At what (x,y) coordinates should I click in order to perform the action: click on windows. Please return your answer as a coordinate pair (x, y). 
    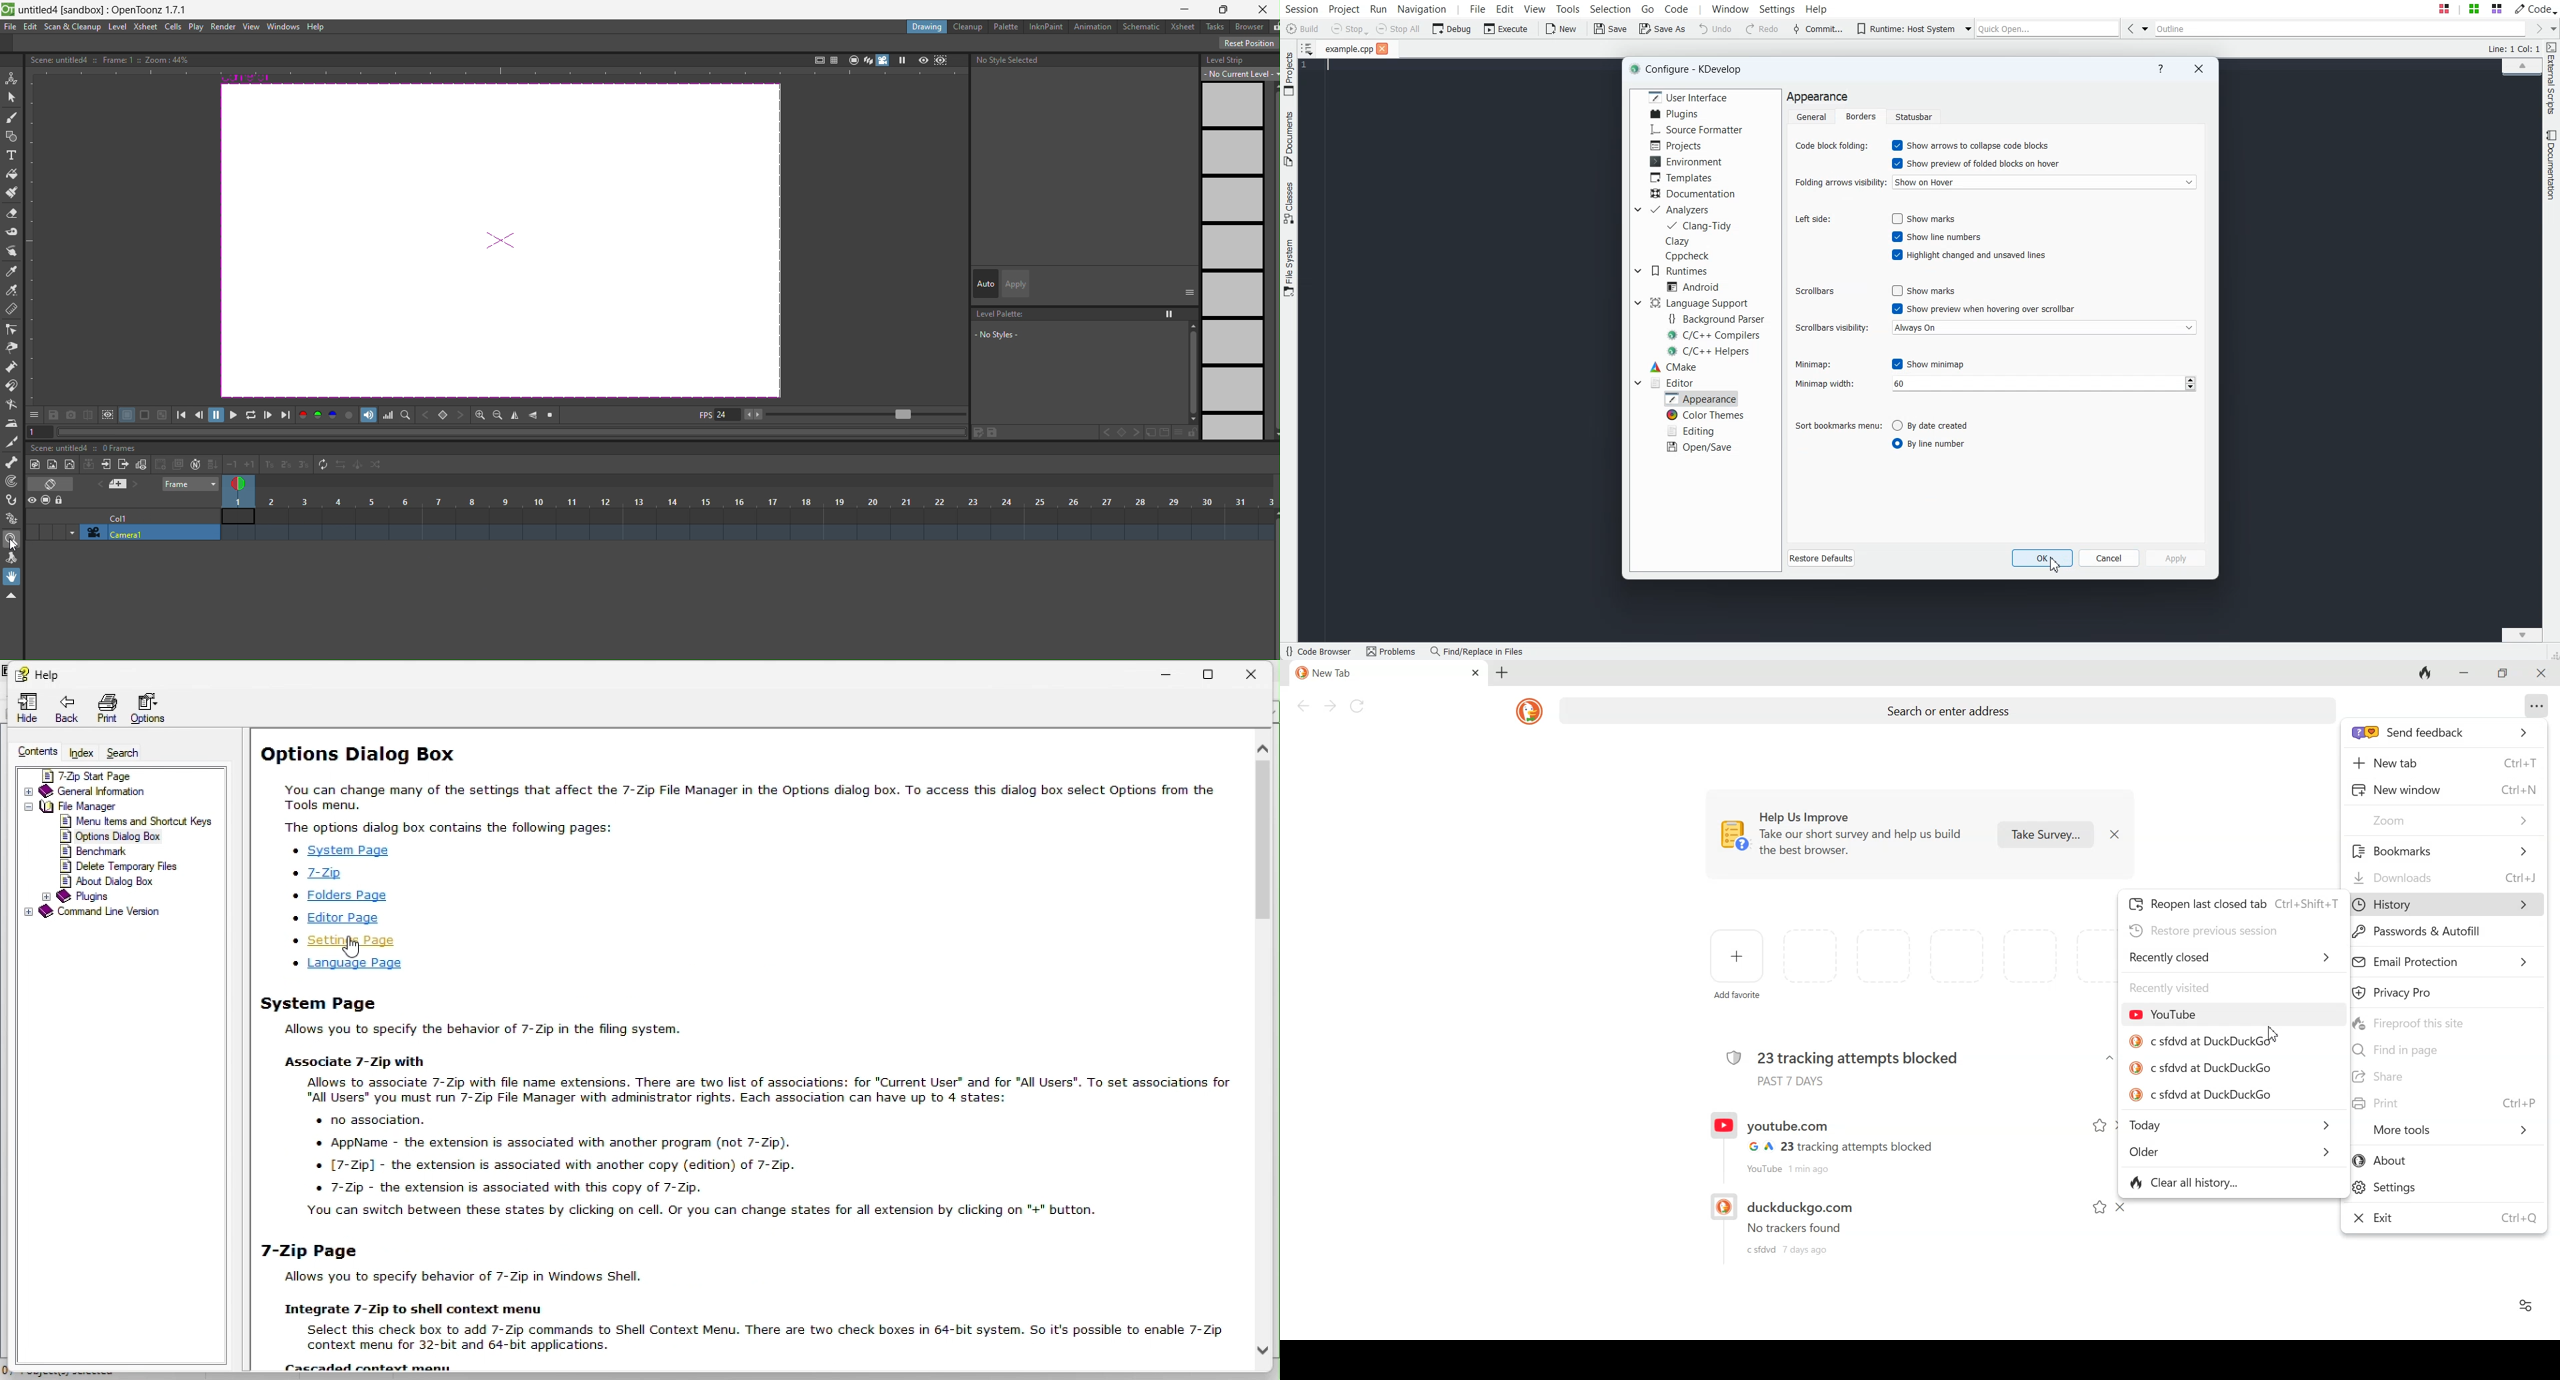
    Looking at the image, I should click on (284, 27).